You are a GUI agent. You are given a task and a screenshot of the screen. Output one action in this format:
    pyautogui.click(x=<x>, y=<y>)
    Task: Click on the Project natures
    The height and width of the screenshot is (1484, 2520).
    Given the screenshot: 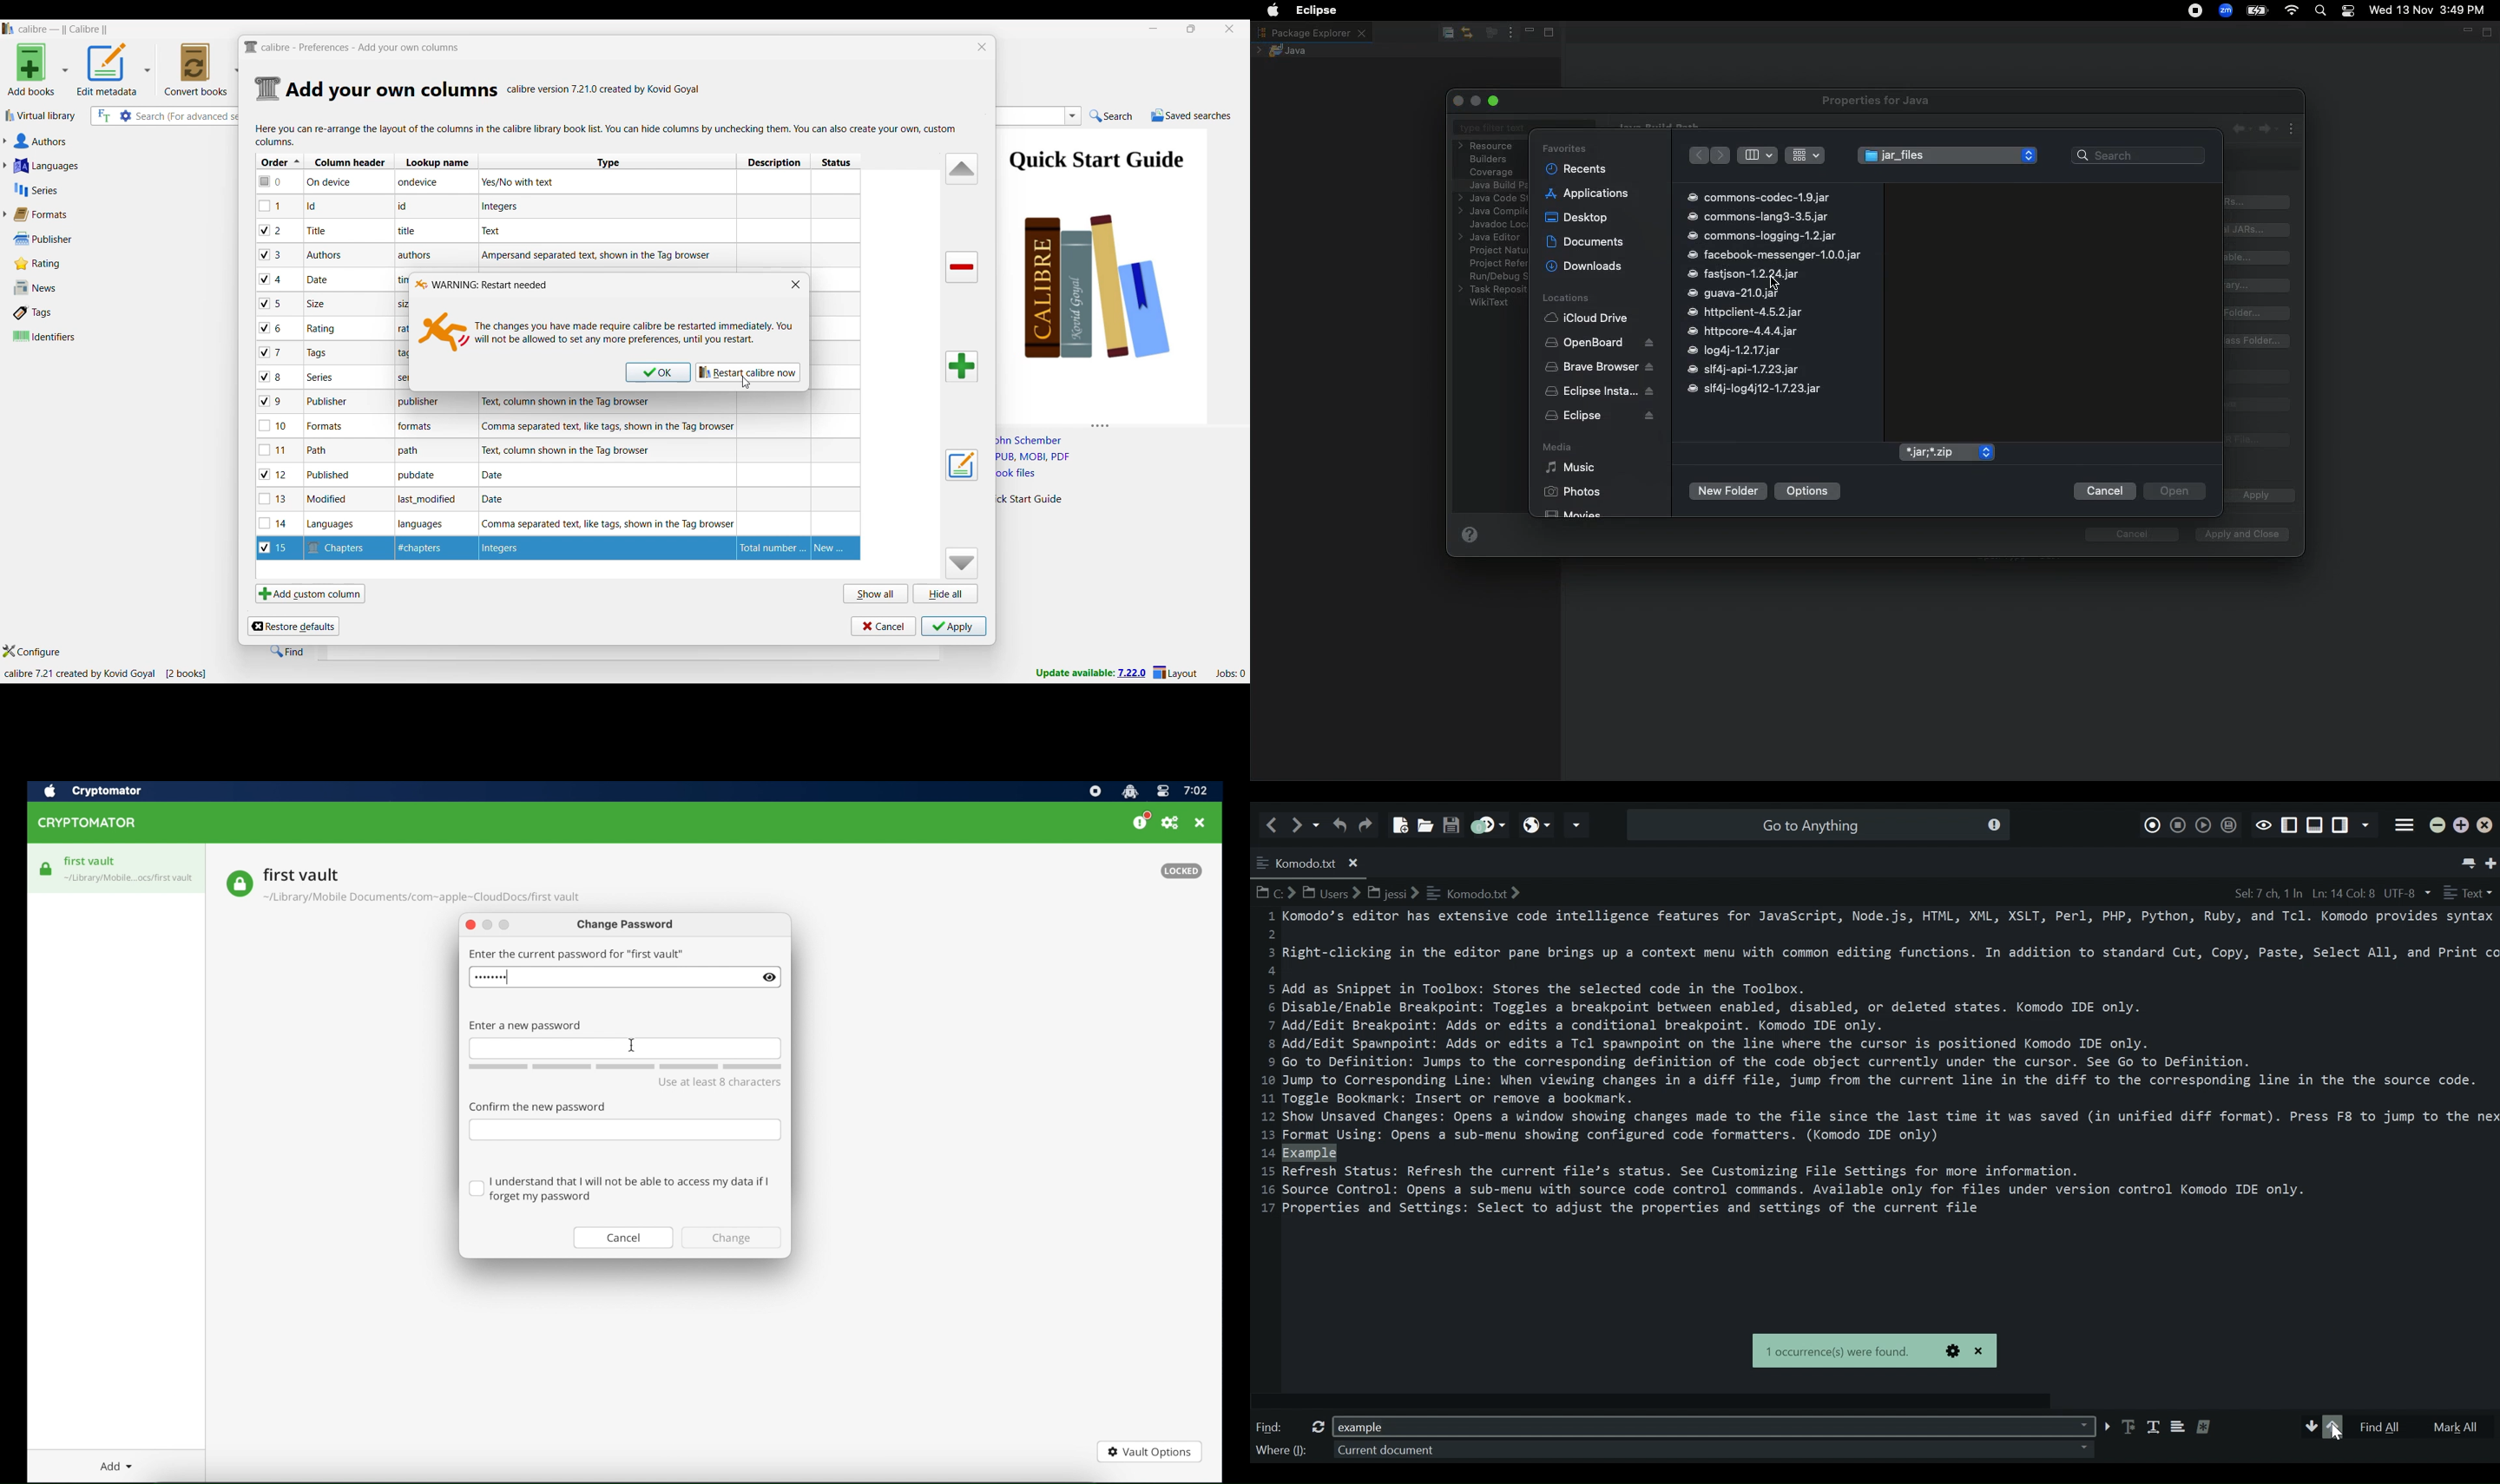 What is the action you would take?
    pyautogui.click(x=1493, y=253)
    